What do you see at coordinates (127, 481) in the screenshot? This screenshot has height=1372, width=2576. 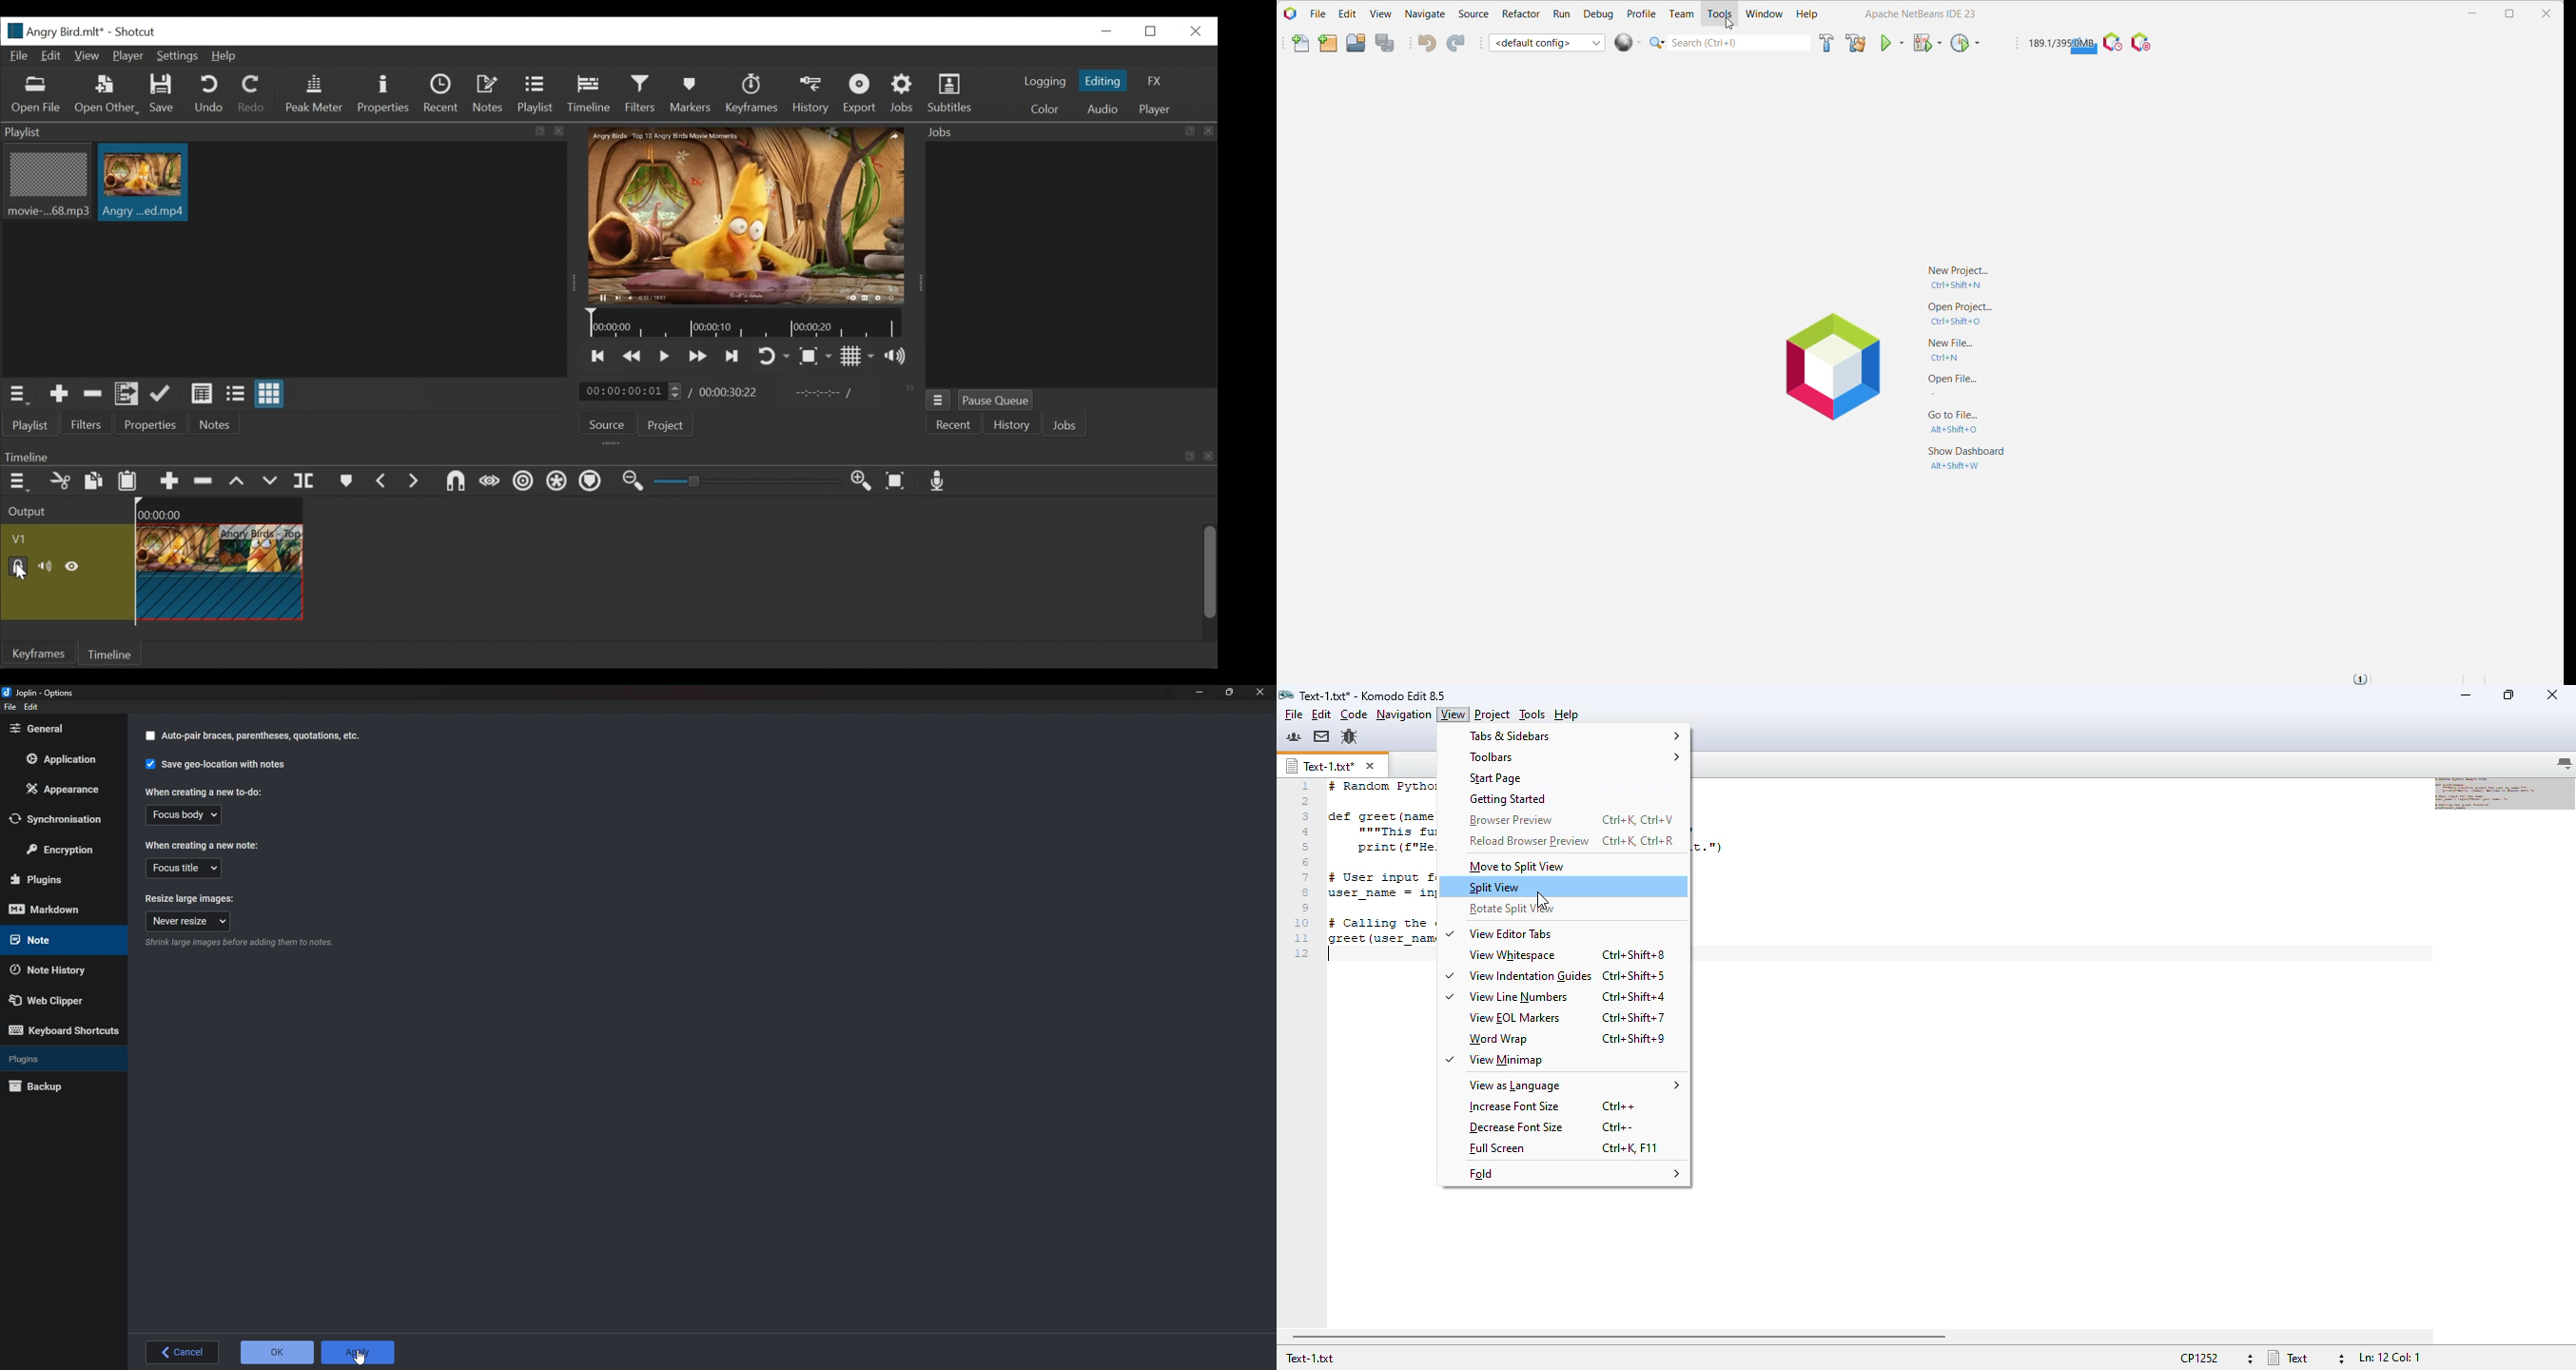 I see `Paste` at bounding box center [127, 481].